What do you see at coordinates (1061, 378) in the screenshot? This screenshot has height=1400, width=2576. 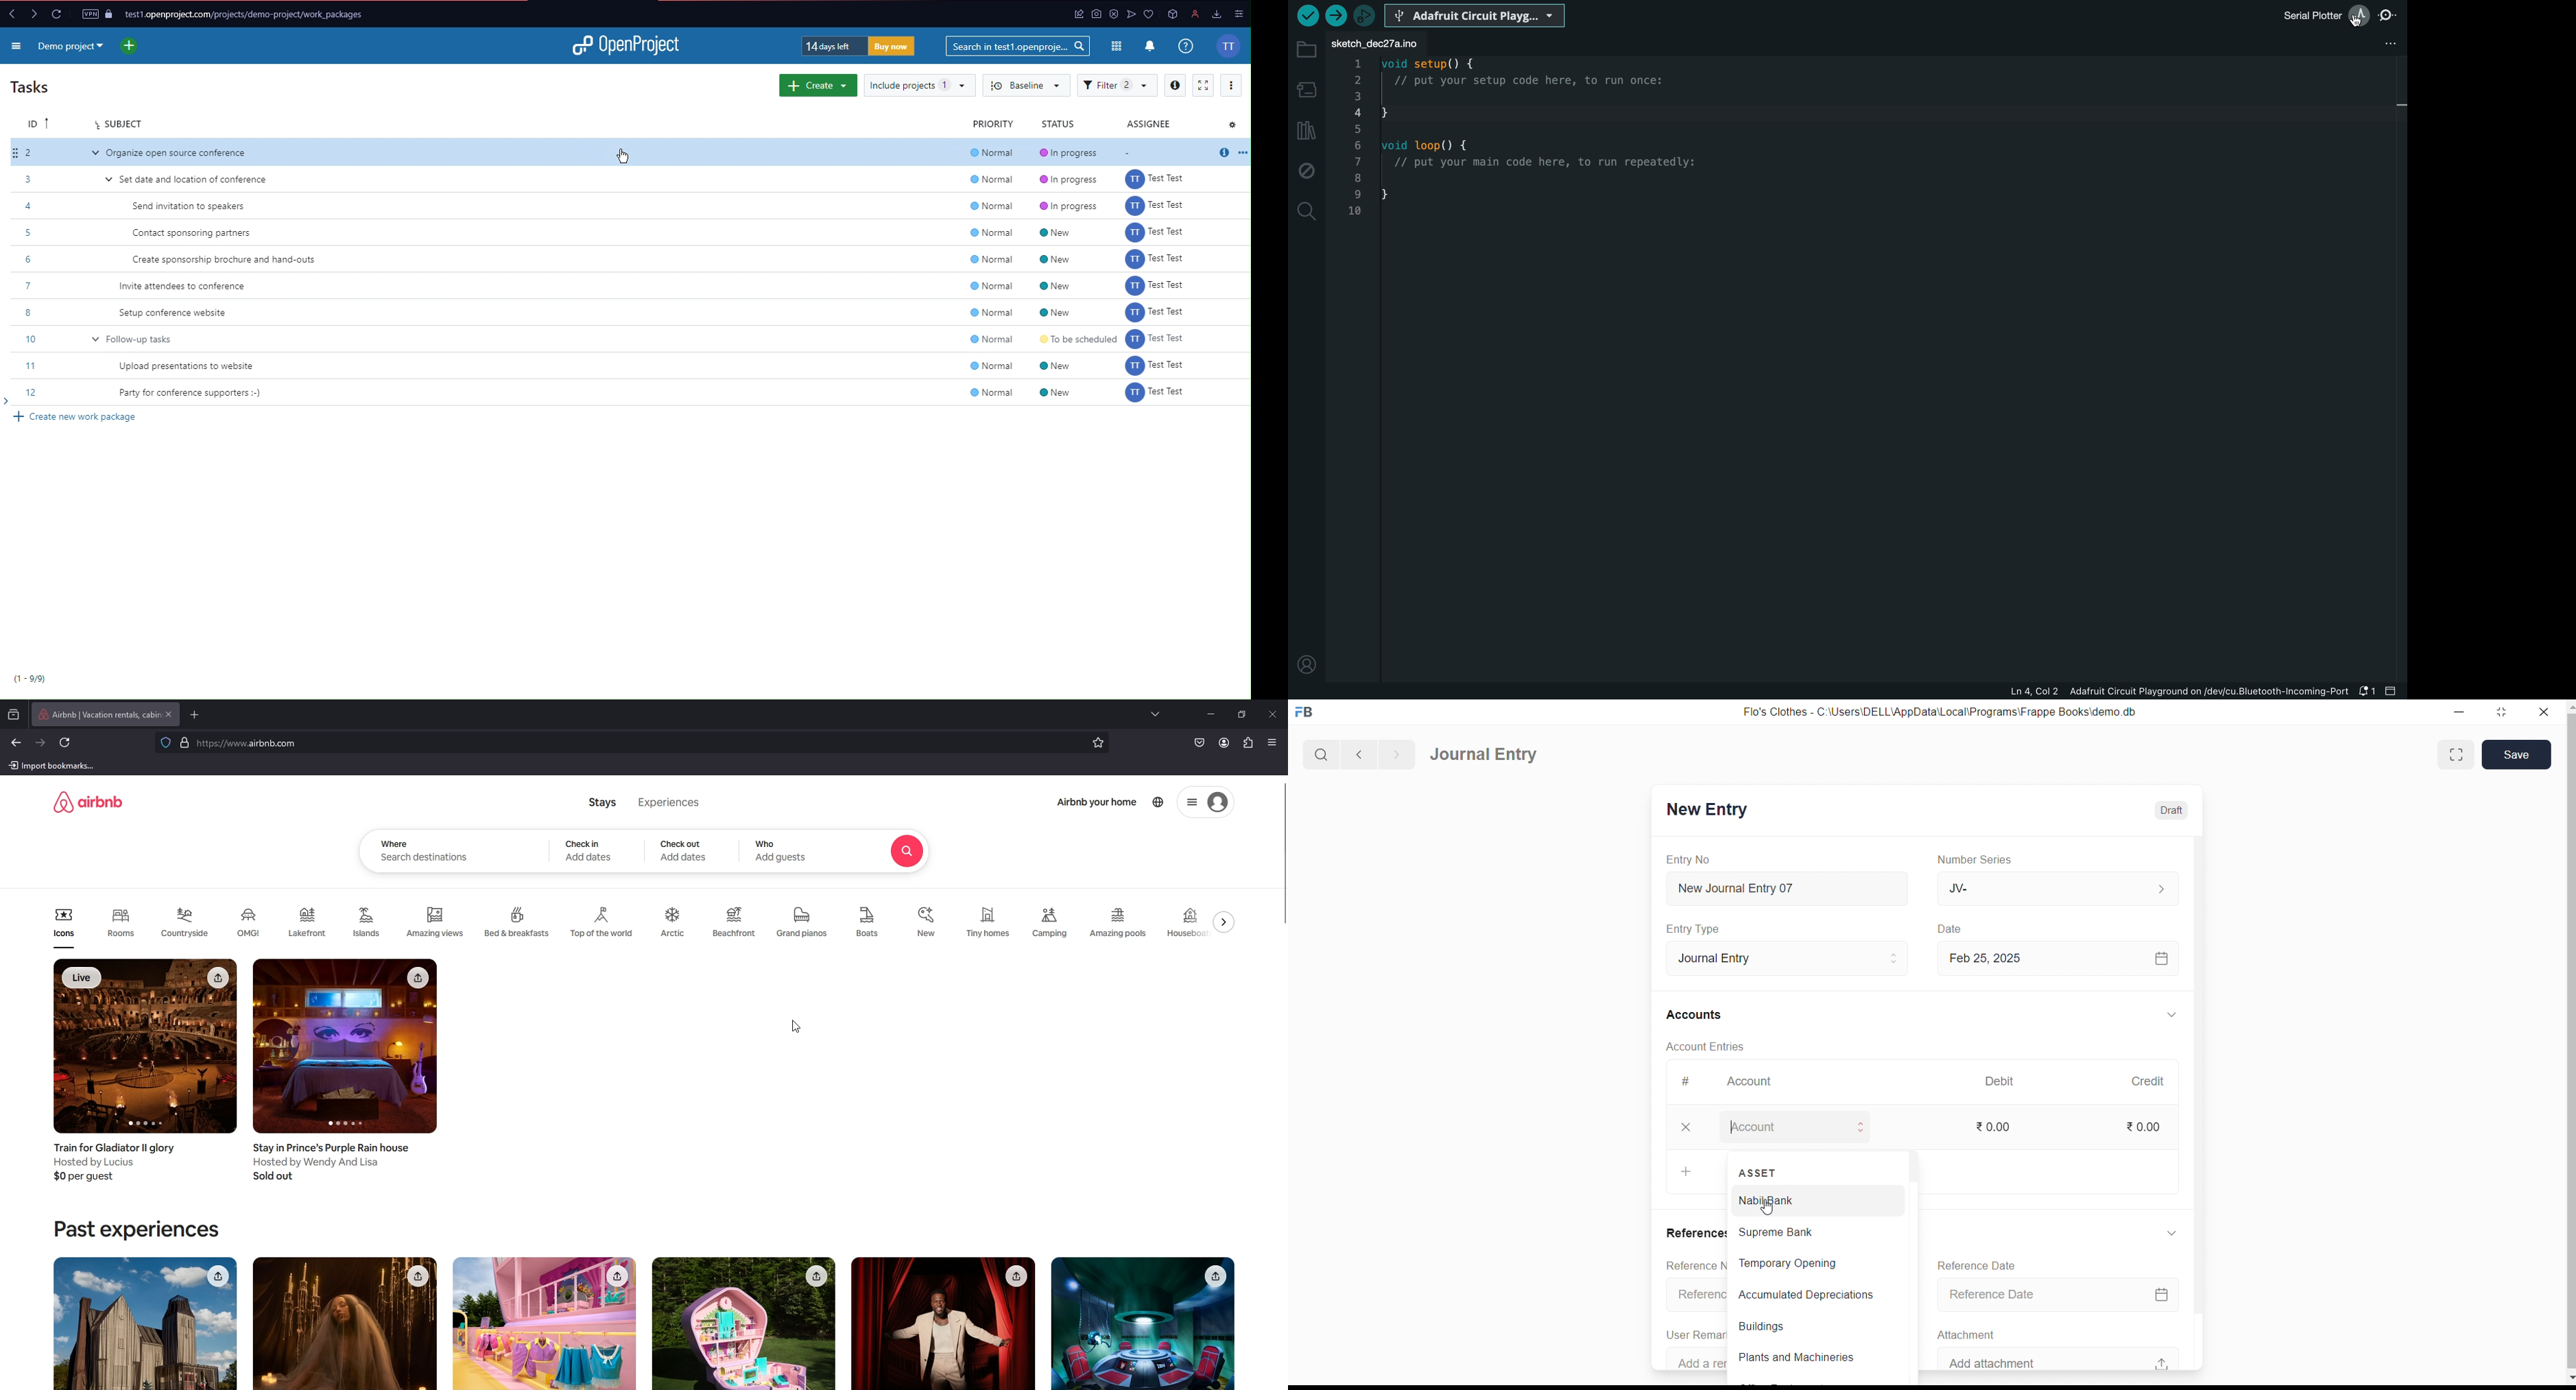 I see `status info: new` at bounding box center [1061, 378].